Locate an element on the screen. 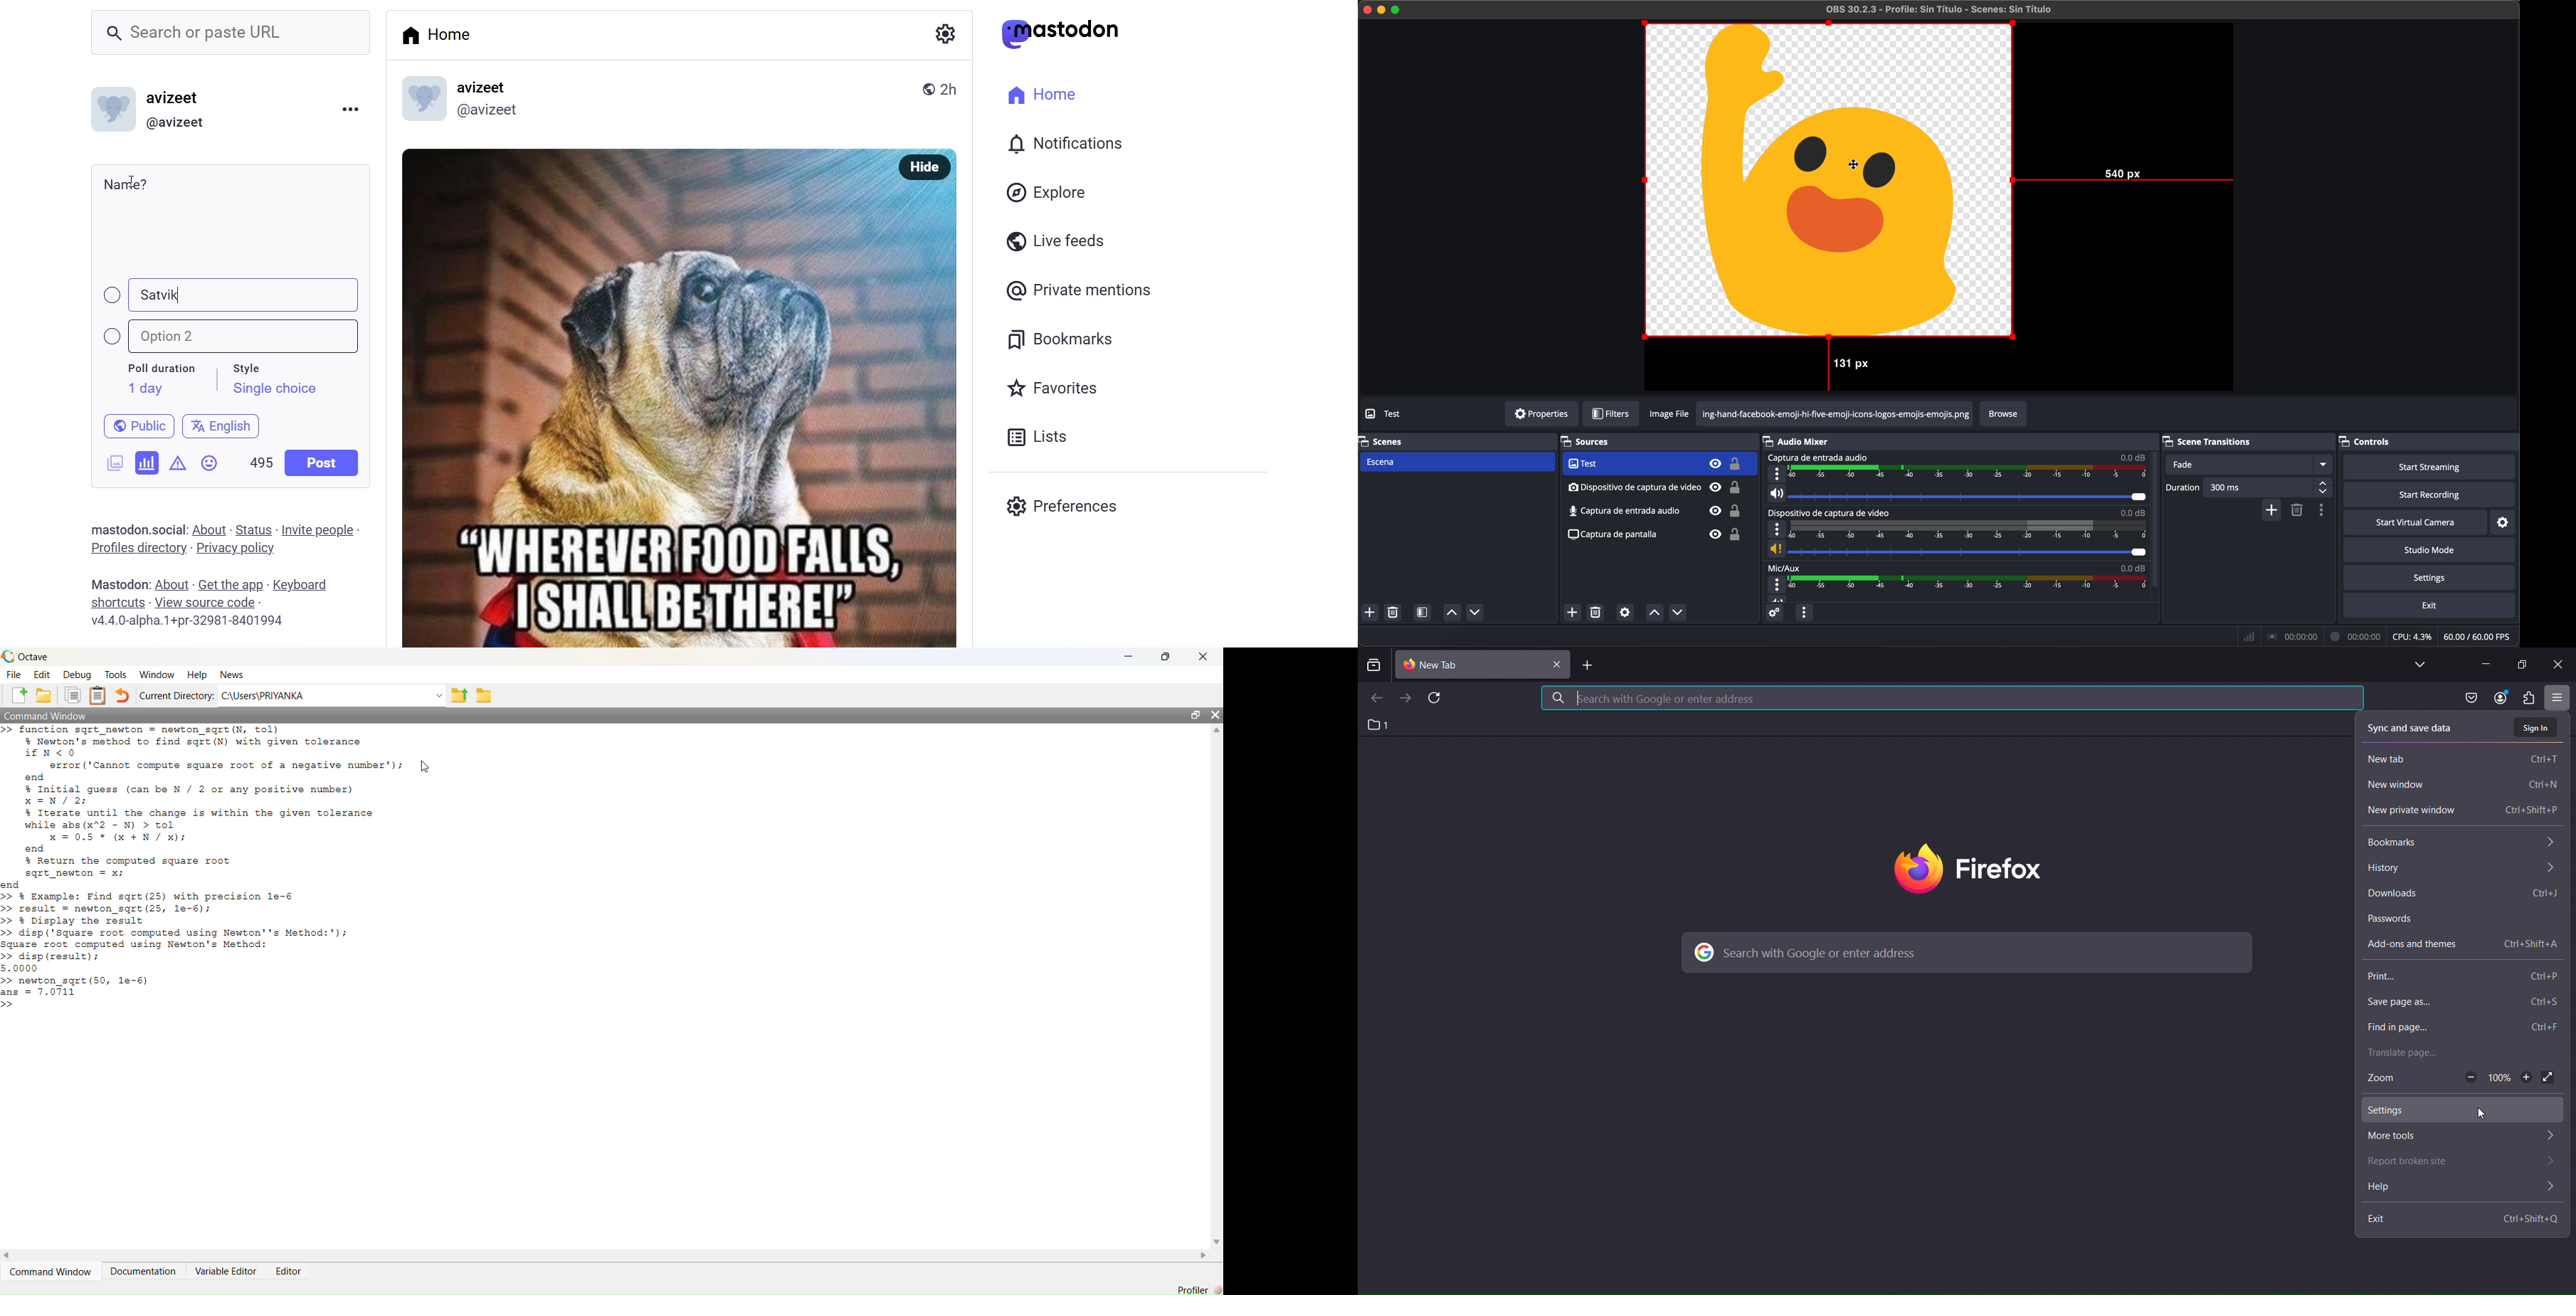 This screenshot has width=2576, height=1316. audio input capture is located at coordinates (1817, 458).